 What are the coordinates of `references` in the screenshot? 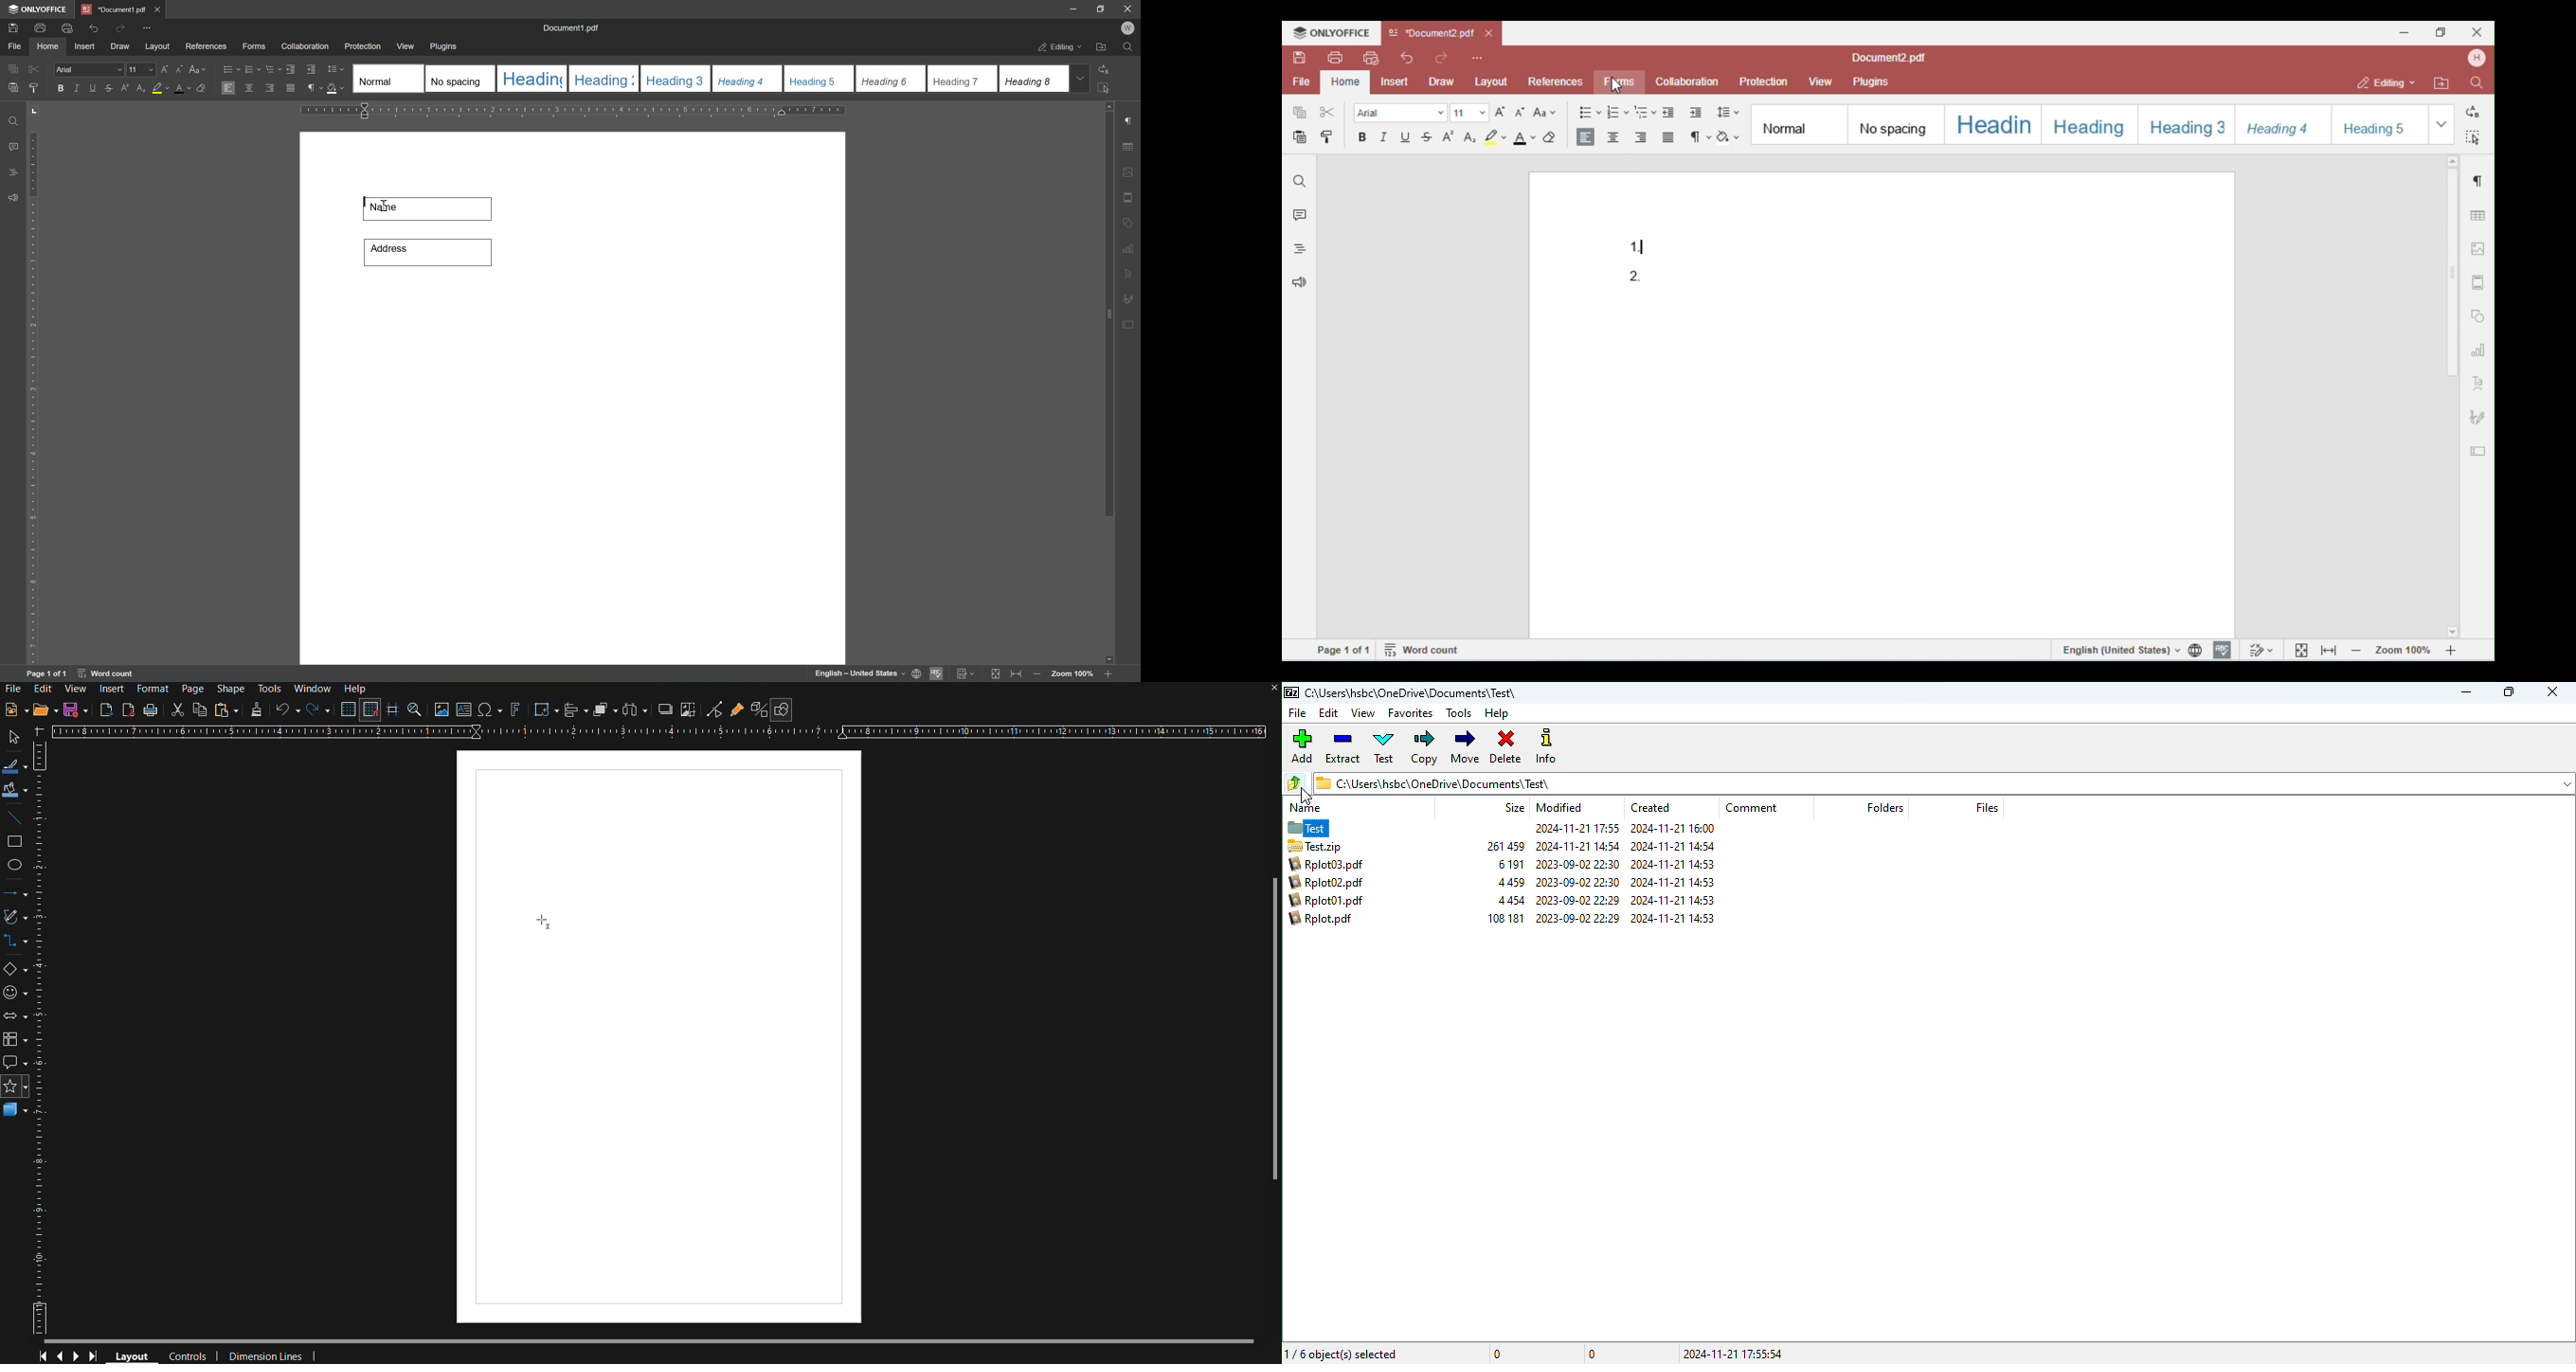 It's located at (206, 46).